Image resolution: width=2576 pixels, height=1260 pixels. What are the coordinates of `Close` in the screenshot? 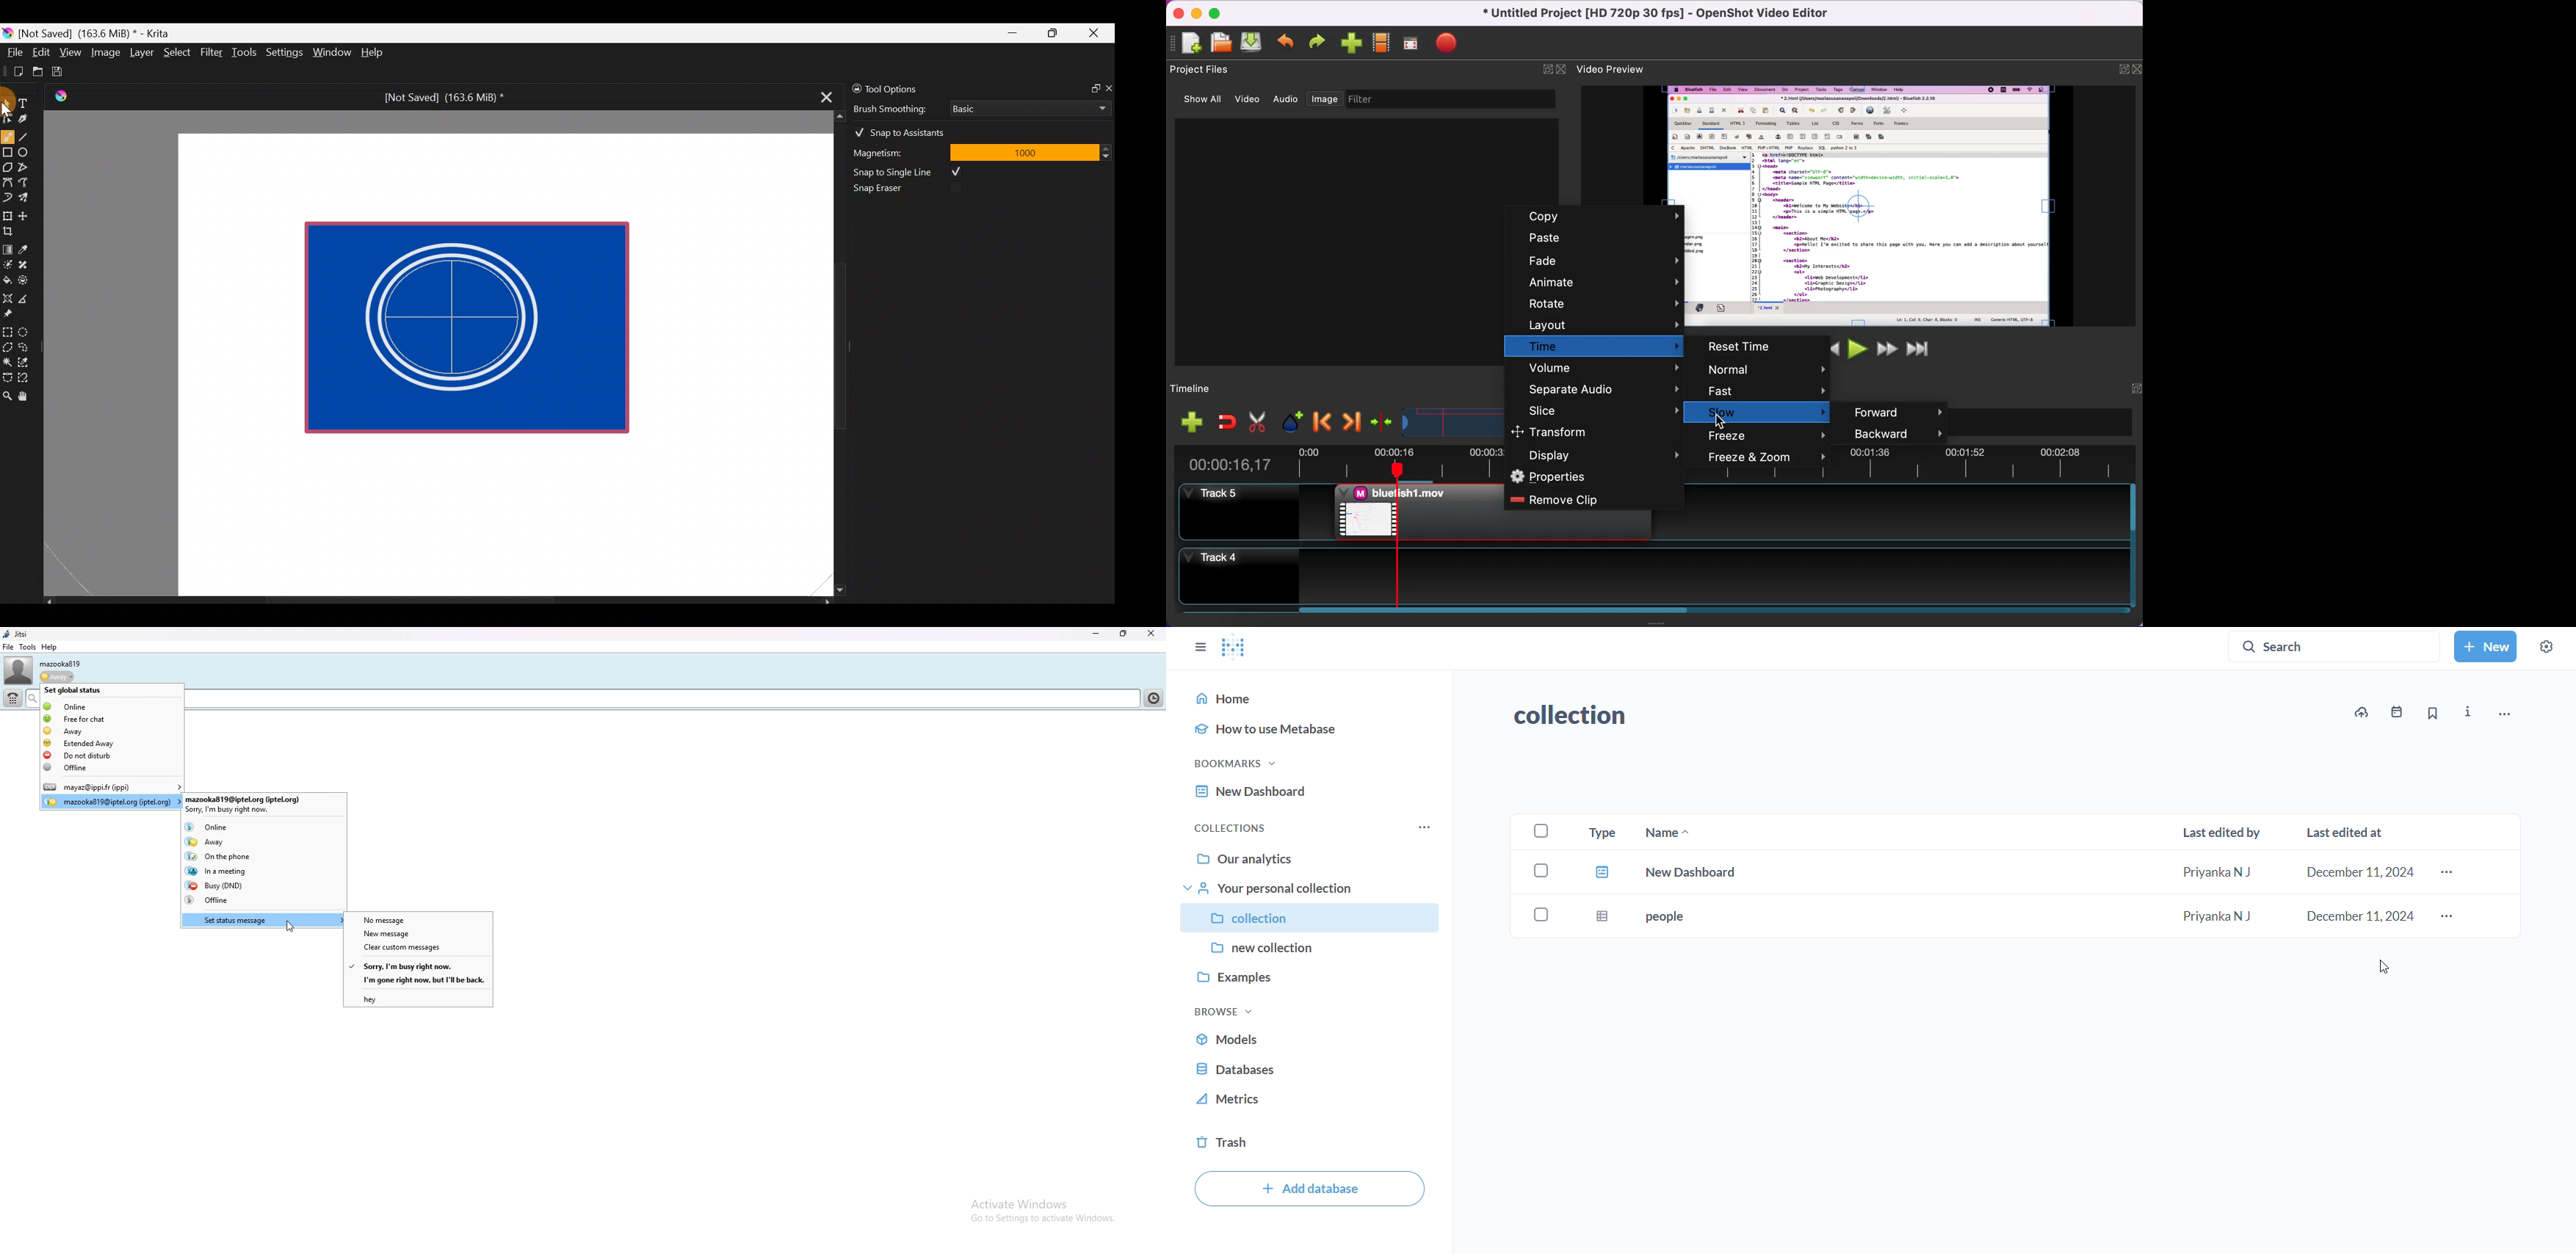 It's located at (1095, 35).